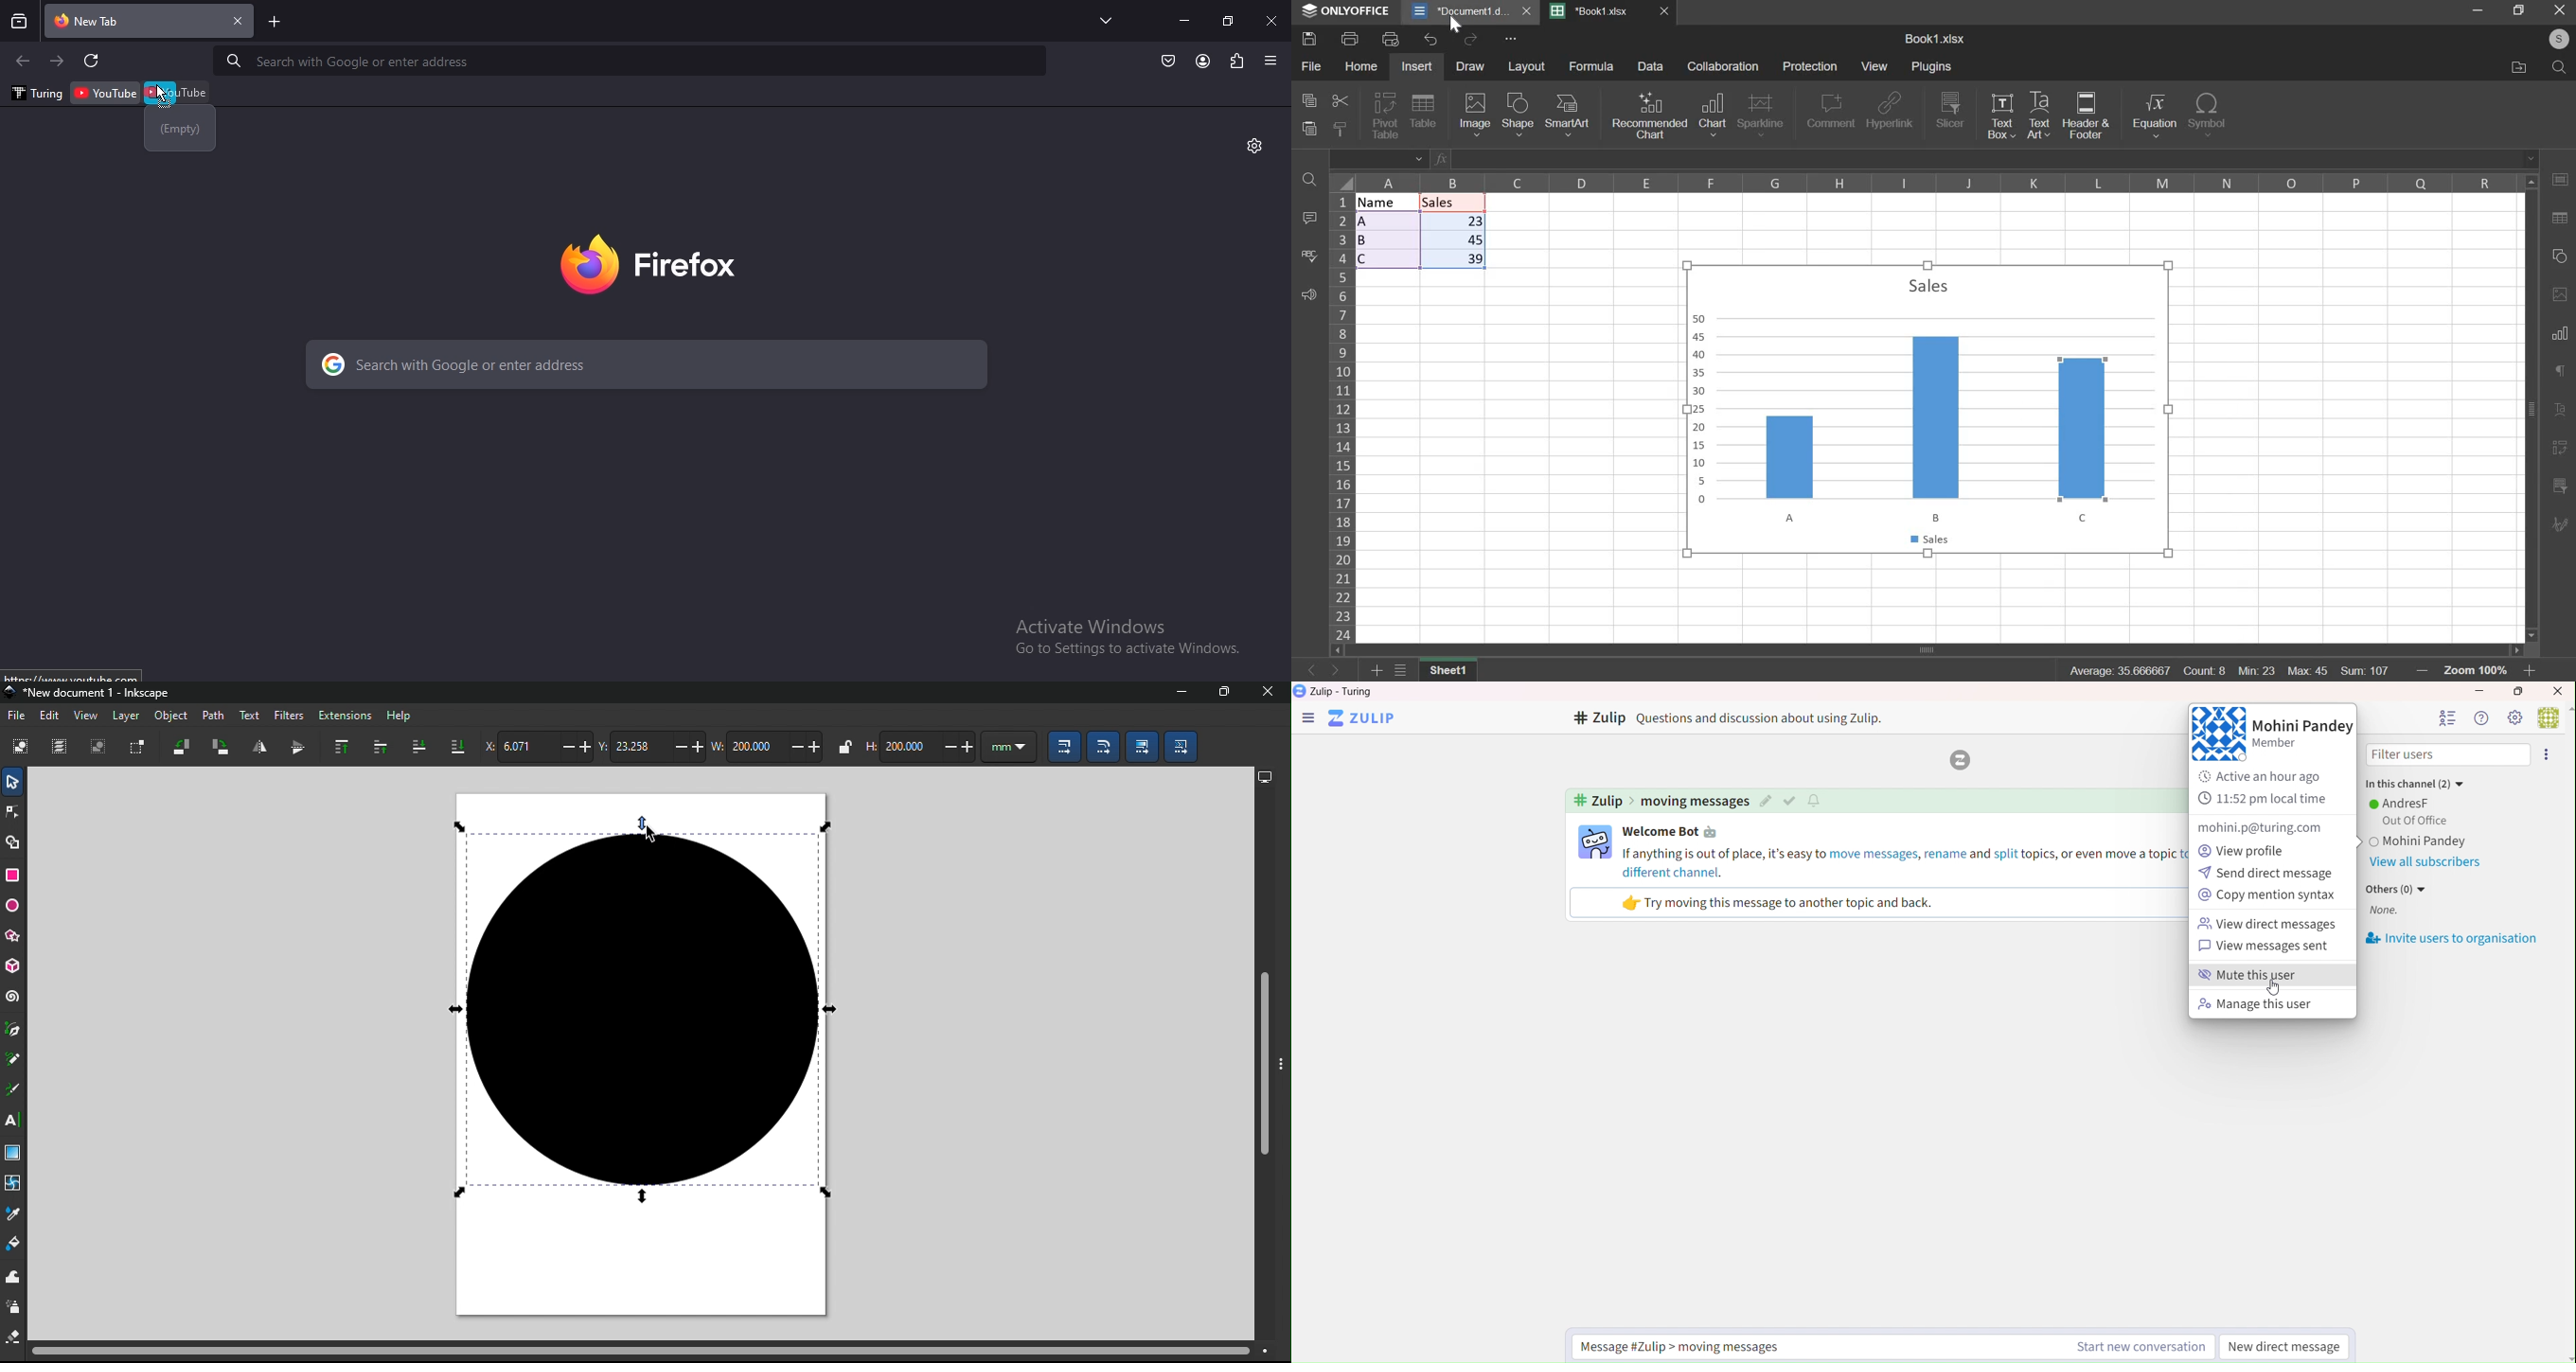 The height and width of the screenshot is (1372, 2576). I want to click on search, so click(2560, 71).